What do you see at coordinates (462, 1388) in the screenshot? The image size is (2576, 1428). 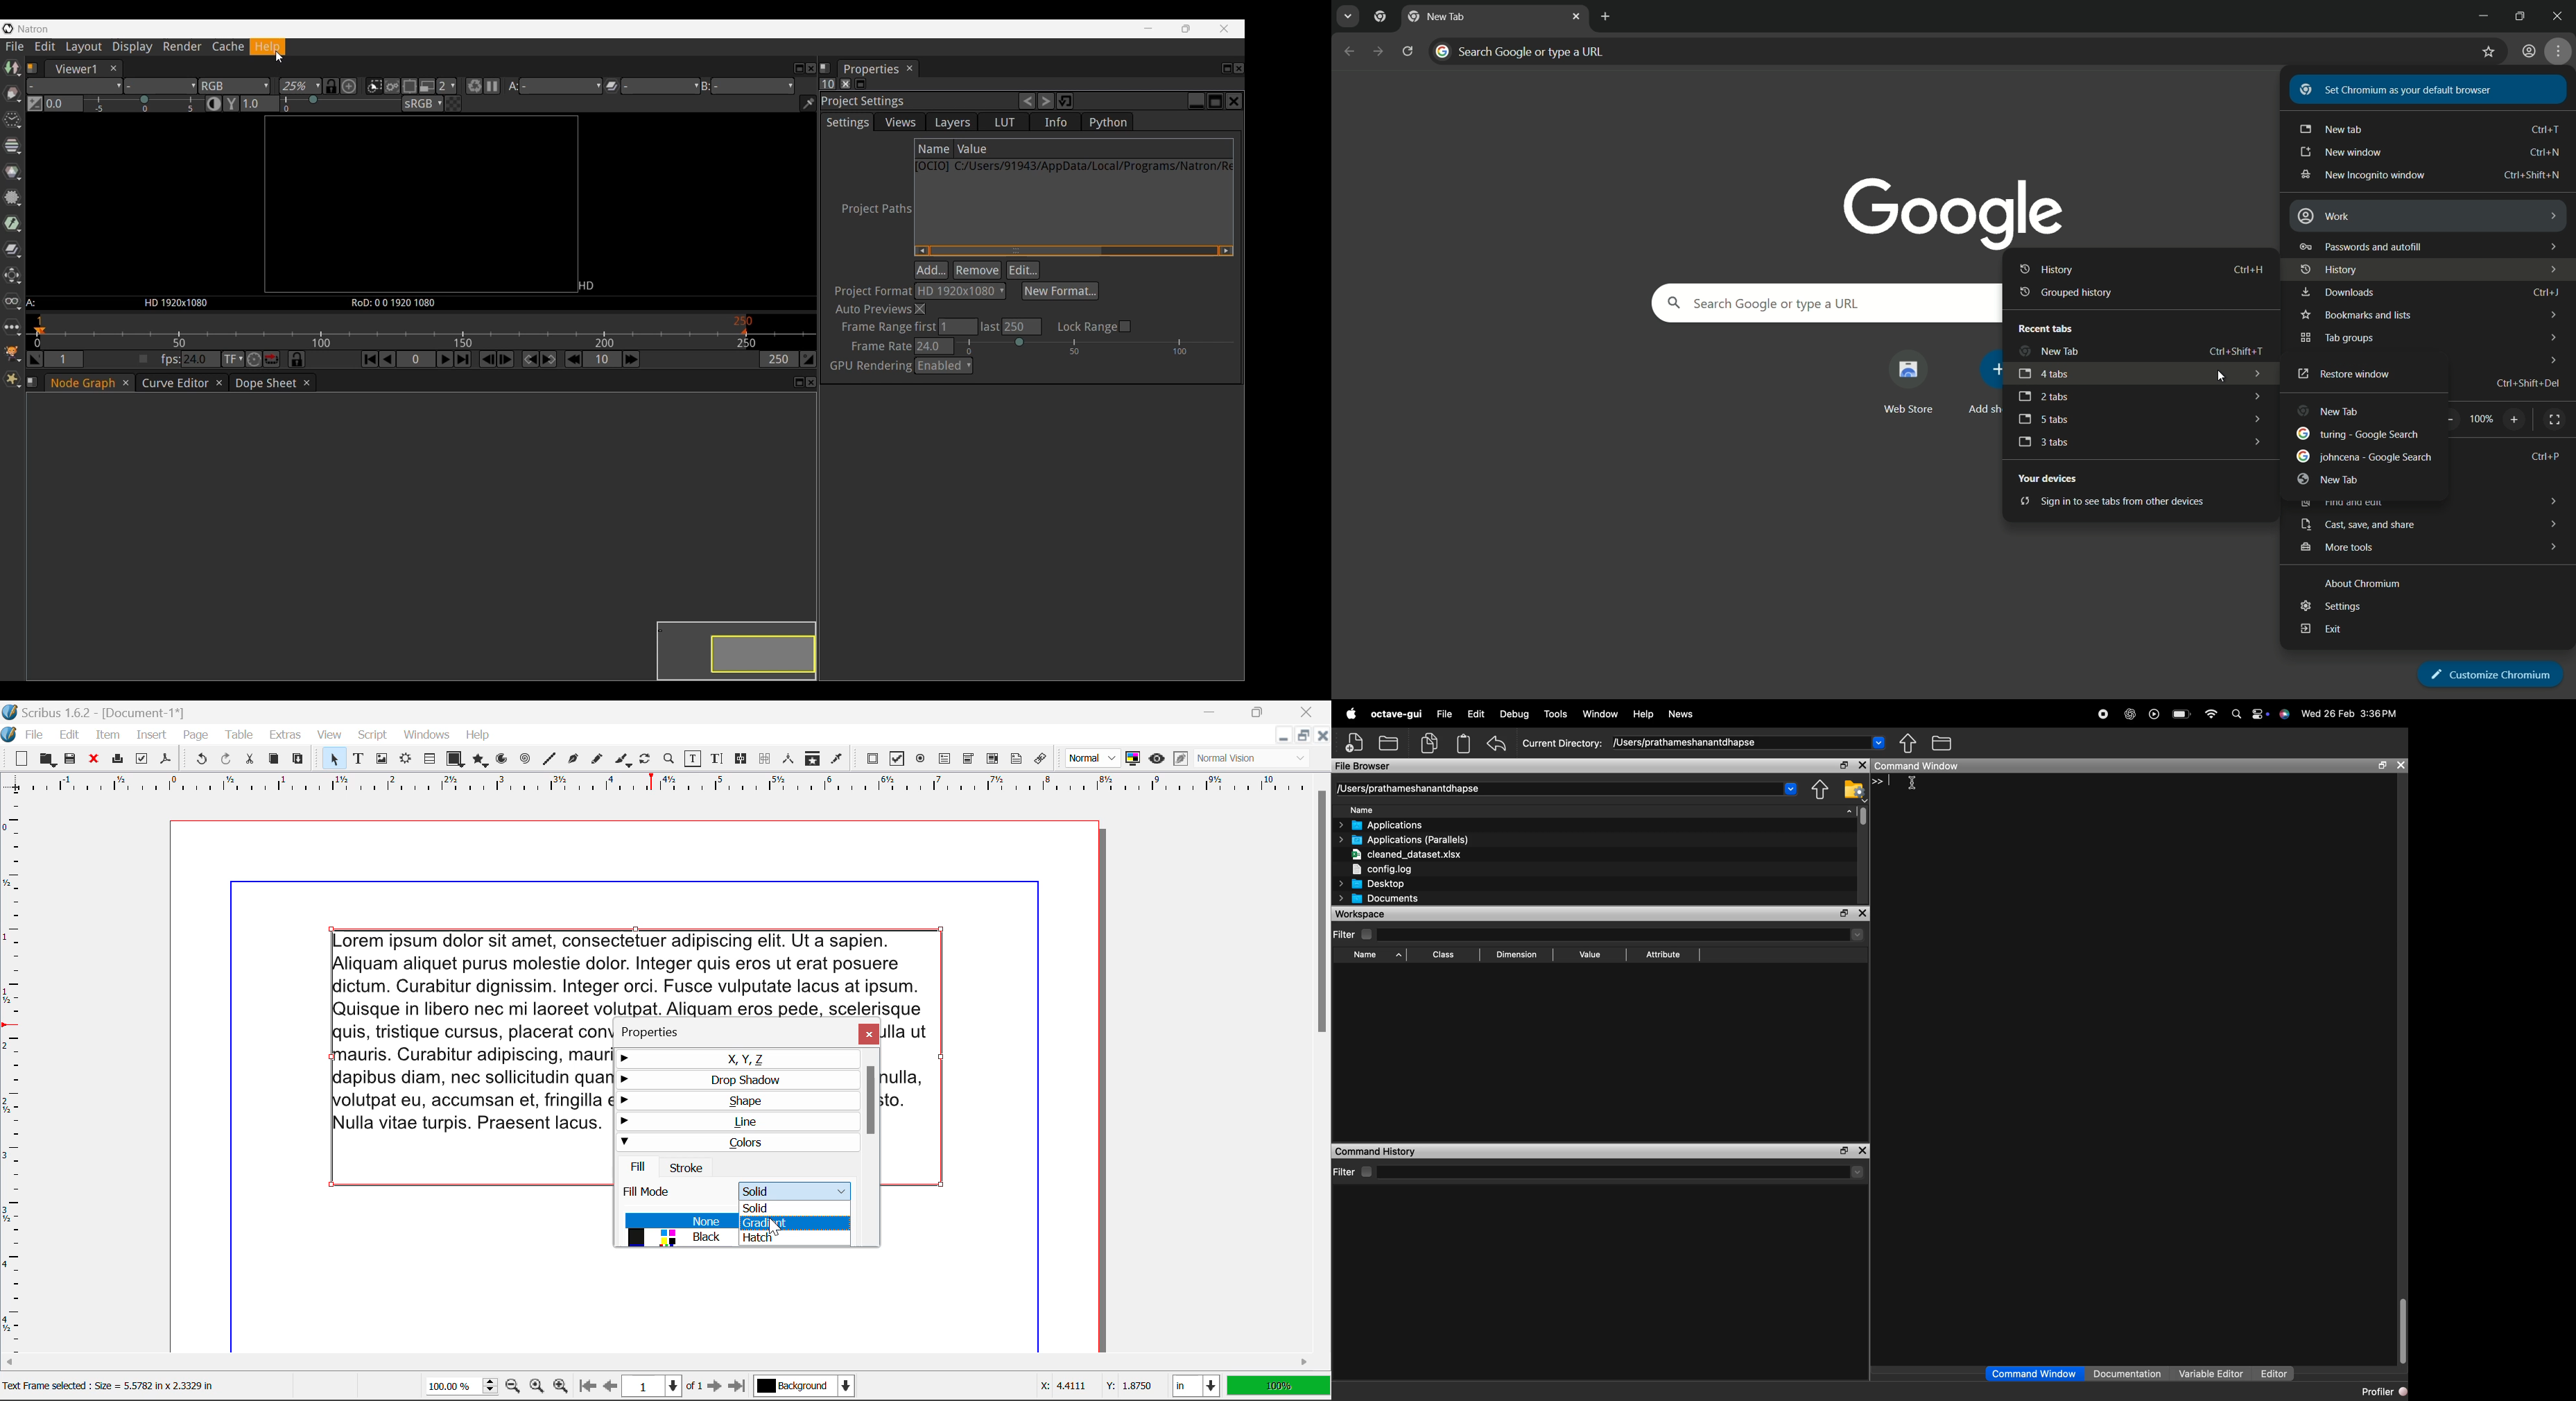 I see `Zoom 100%` at bounding box center [462, 1388].